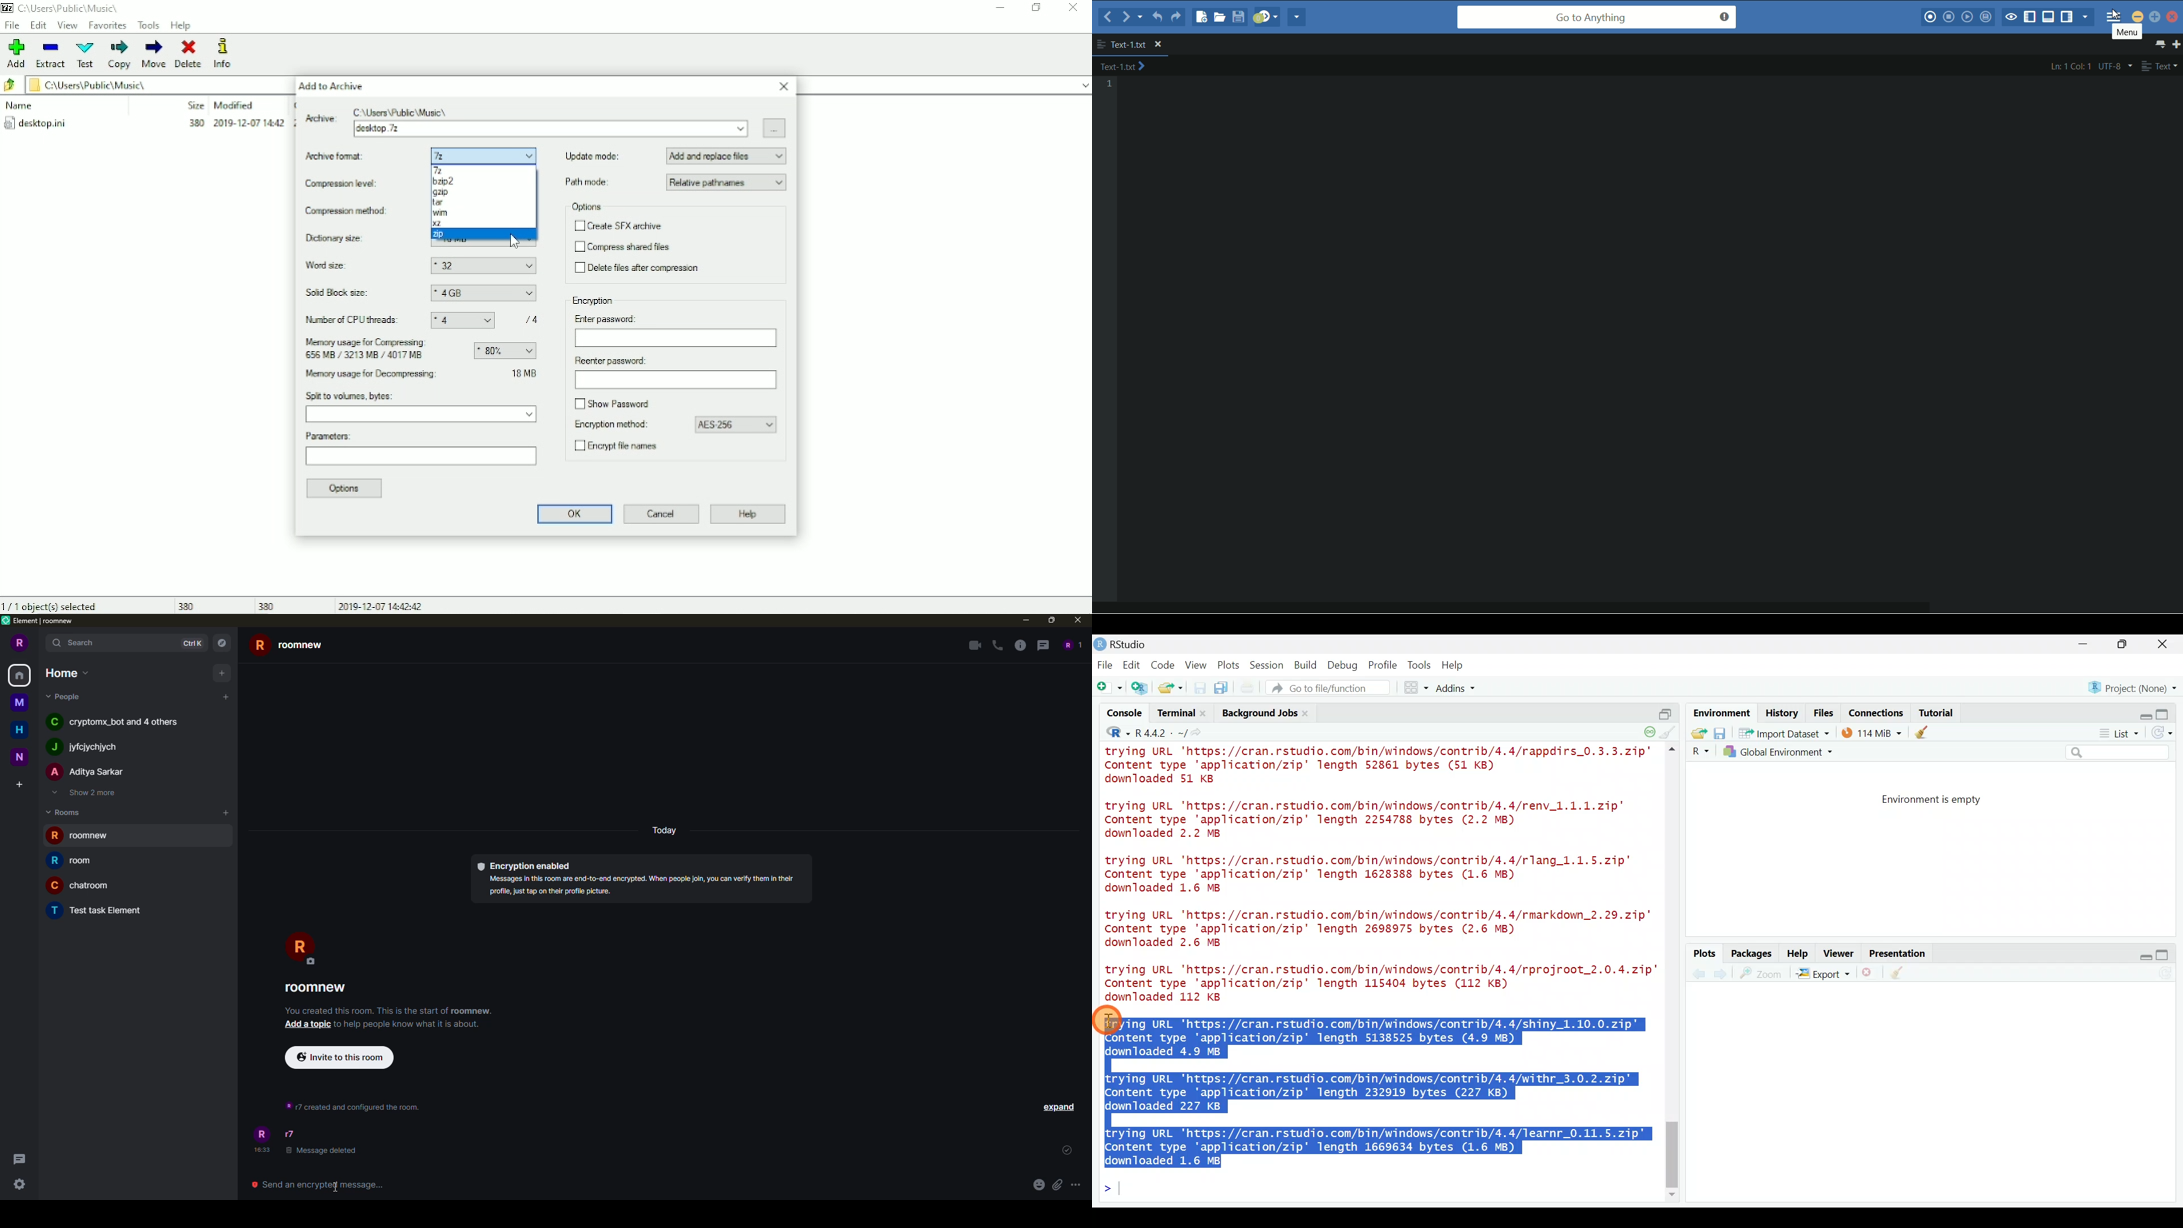 The image size is (2184, 1232). Describe the element at coordinates (1381, 1036) in the screenshot. I see `trying URL 'https://cran.rstudio.com/bin/windows/contrib/4.4/shiny_1.10.0.zip"
Content type 'application/zip' length 5138525 bytes (4.9 MB)
downloaded 4.9 MB` at that location.